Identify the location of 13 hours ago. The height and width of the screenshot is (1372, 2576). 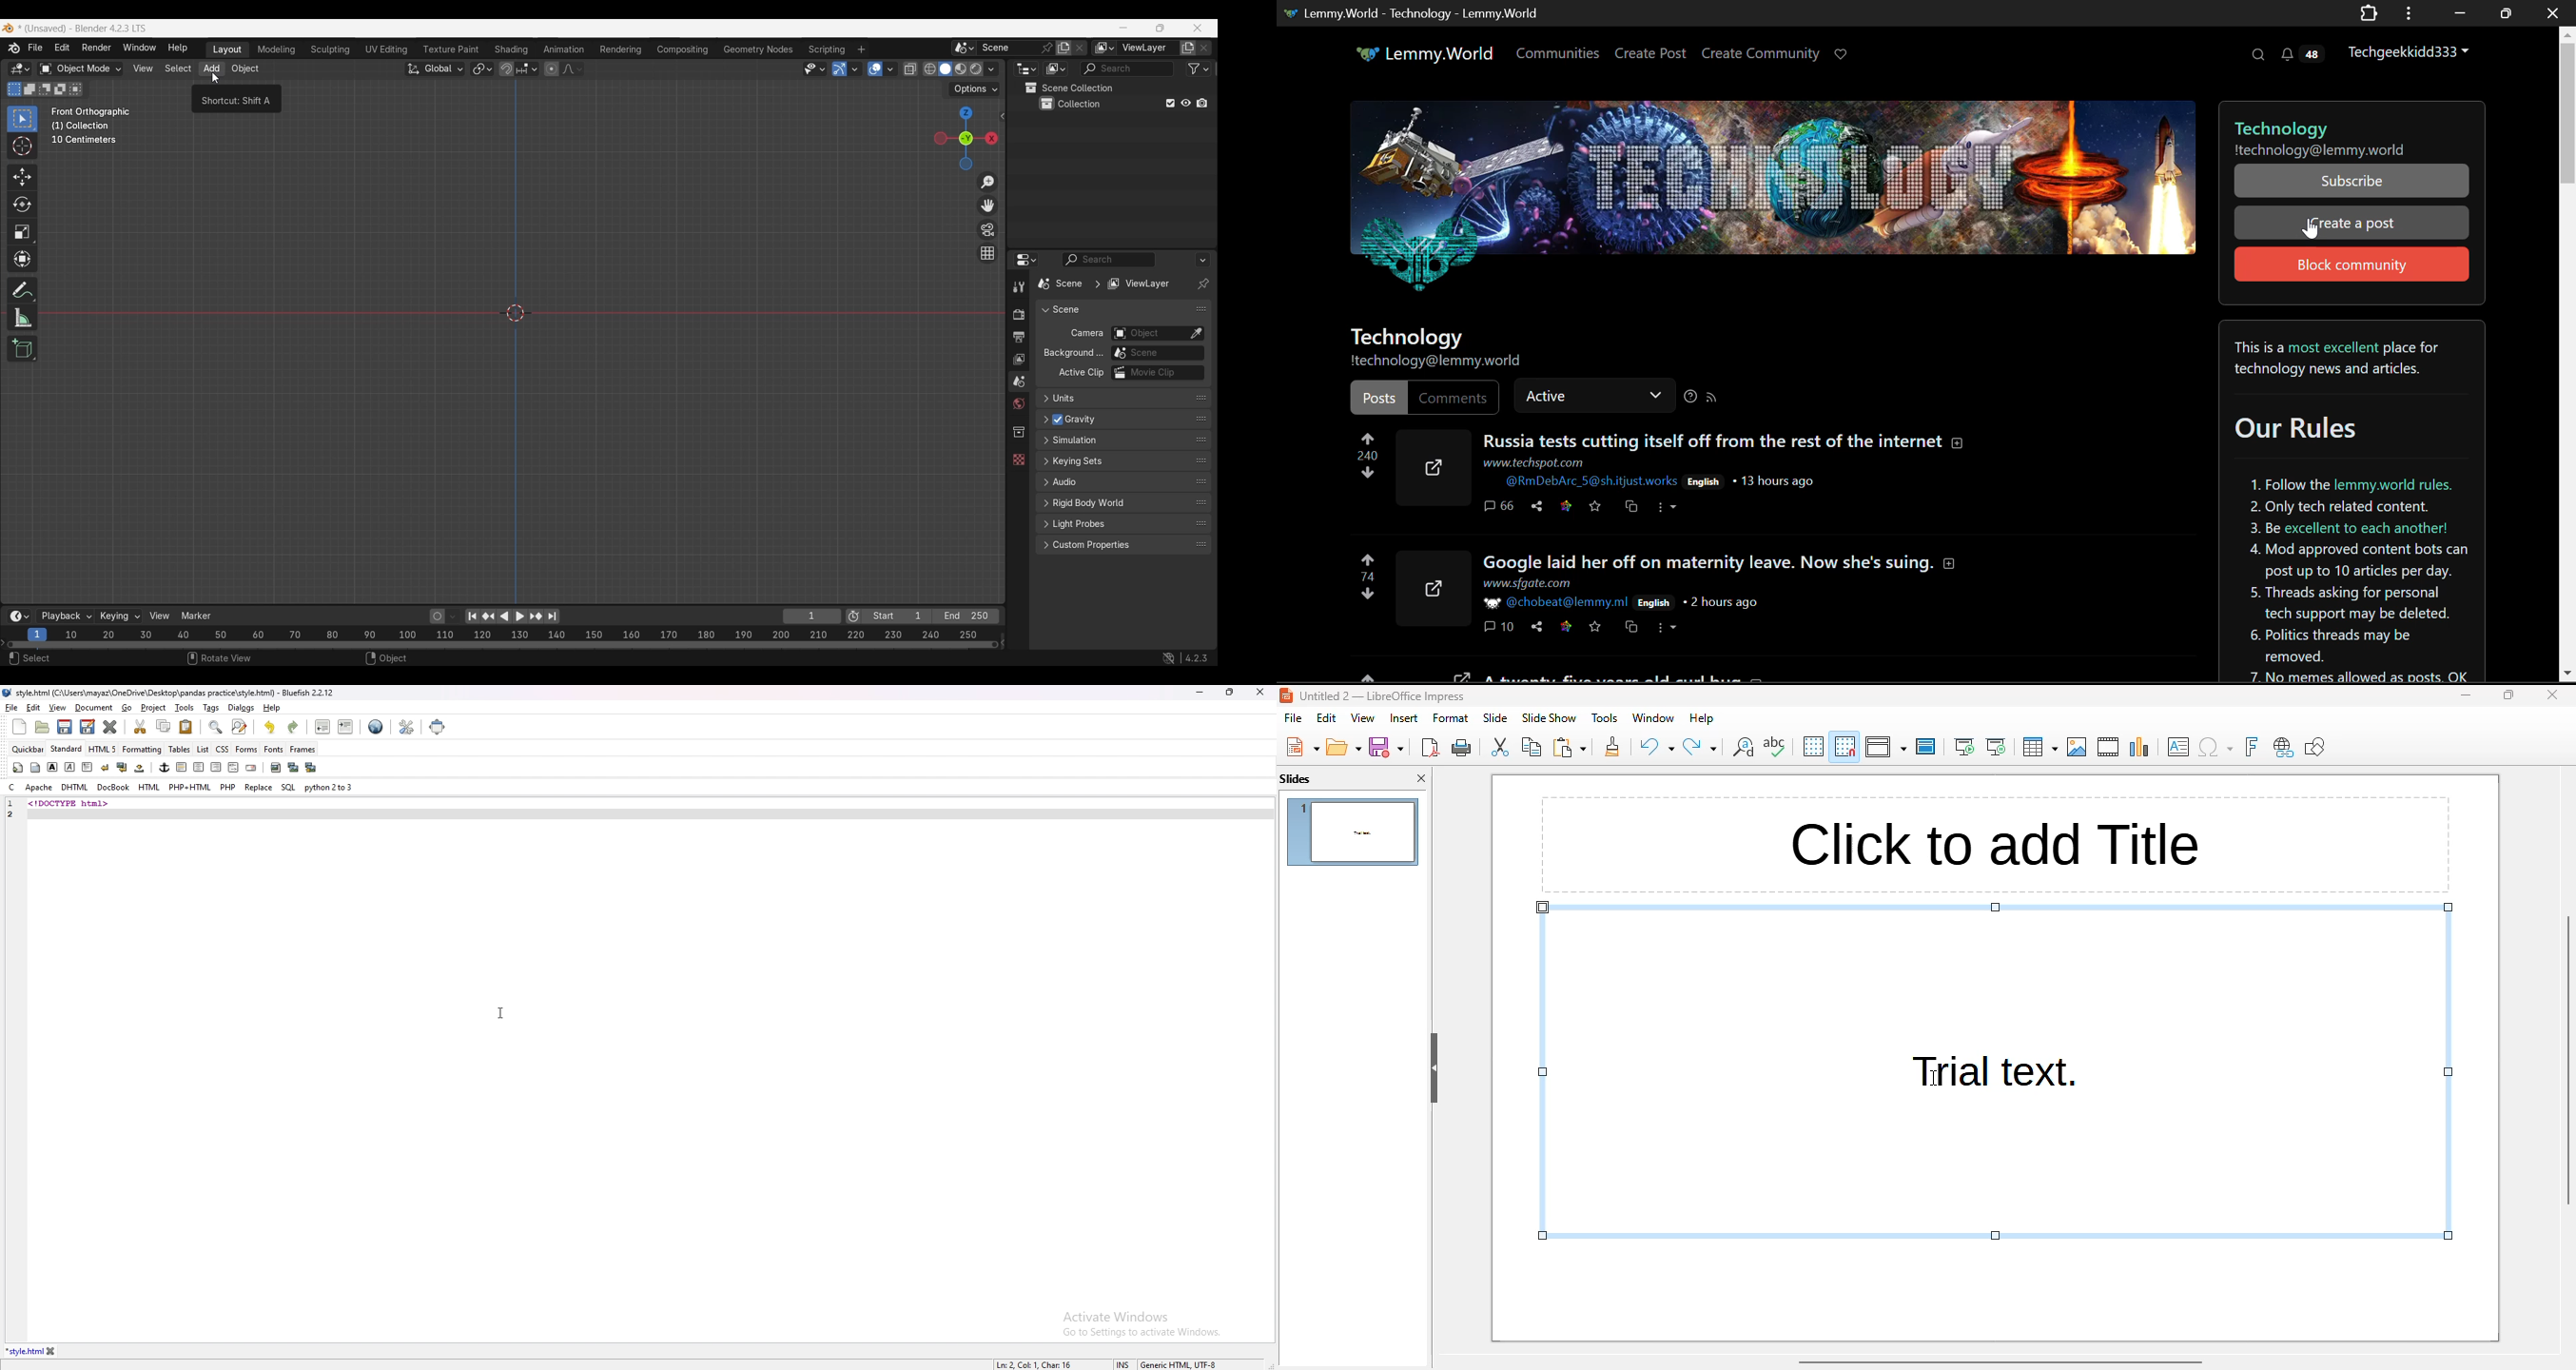
(1780, 481).